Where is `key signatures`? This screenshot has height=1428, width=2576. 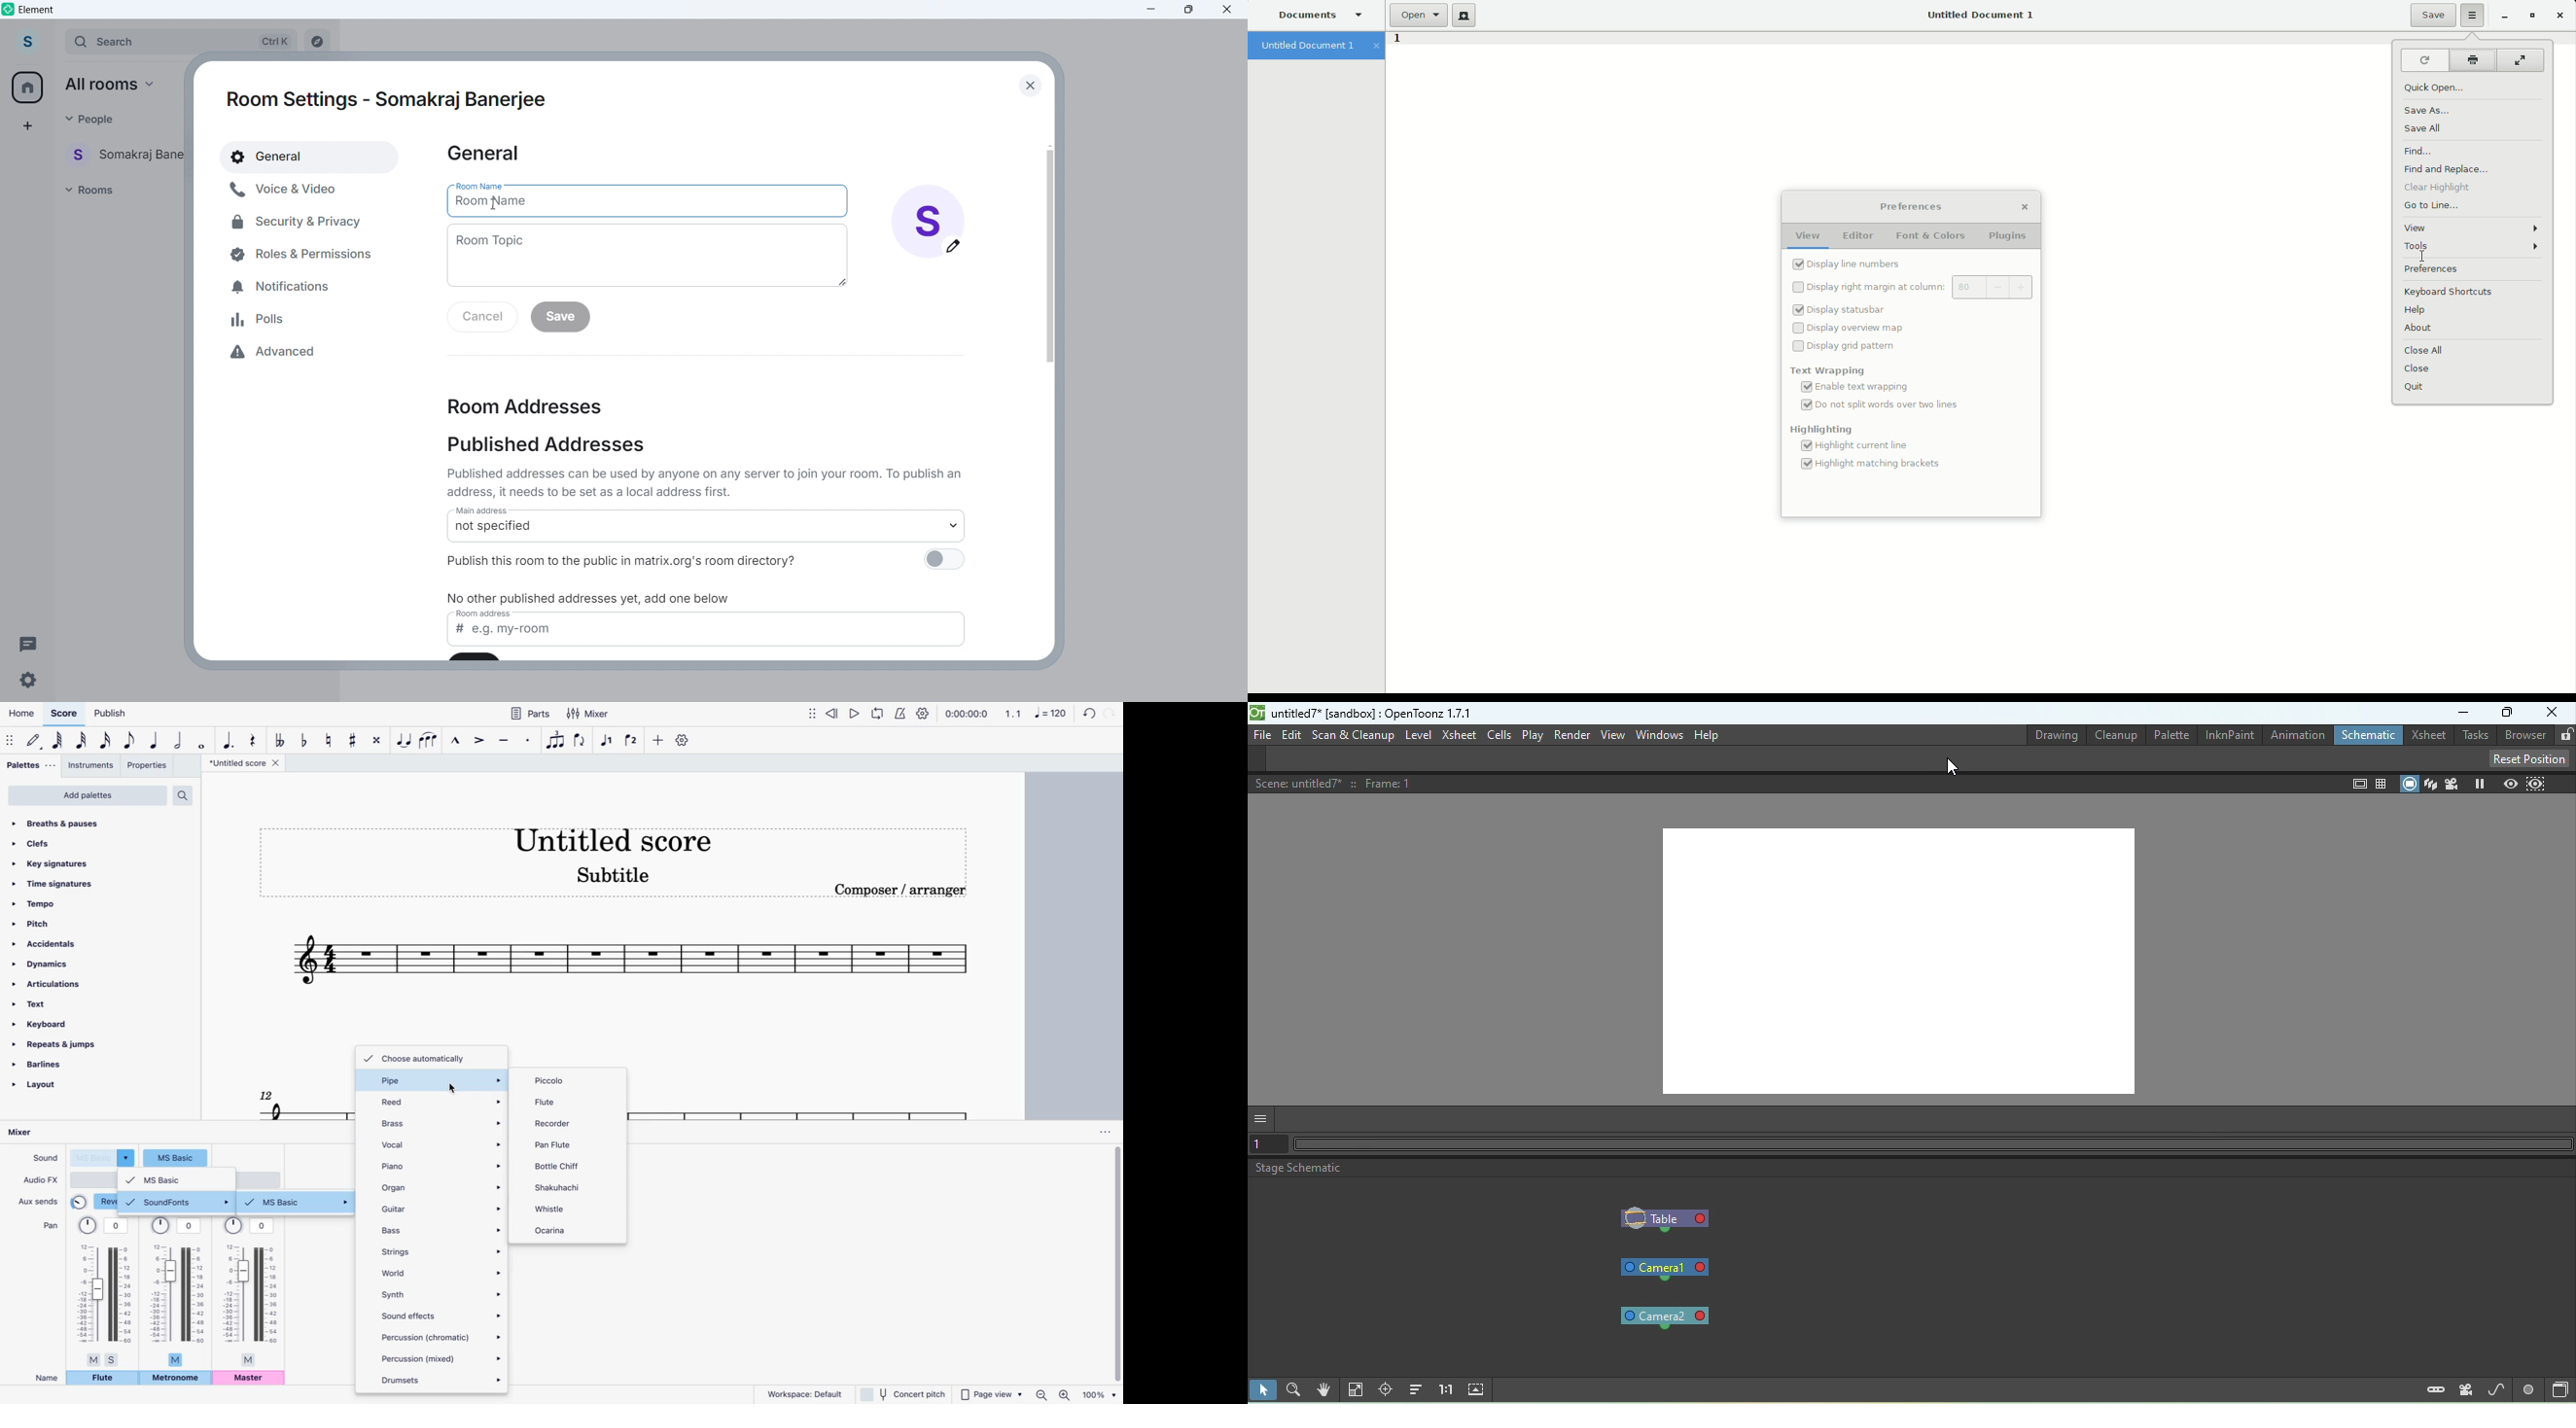 key signatures is located at coordinates (53, 863).